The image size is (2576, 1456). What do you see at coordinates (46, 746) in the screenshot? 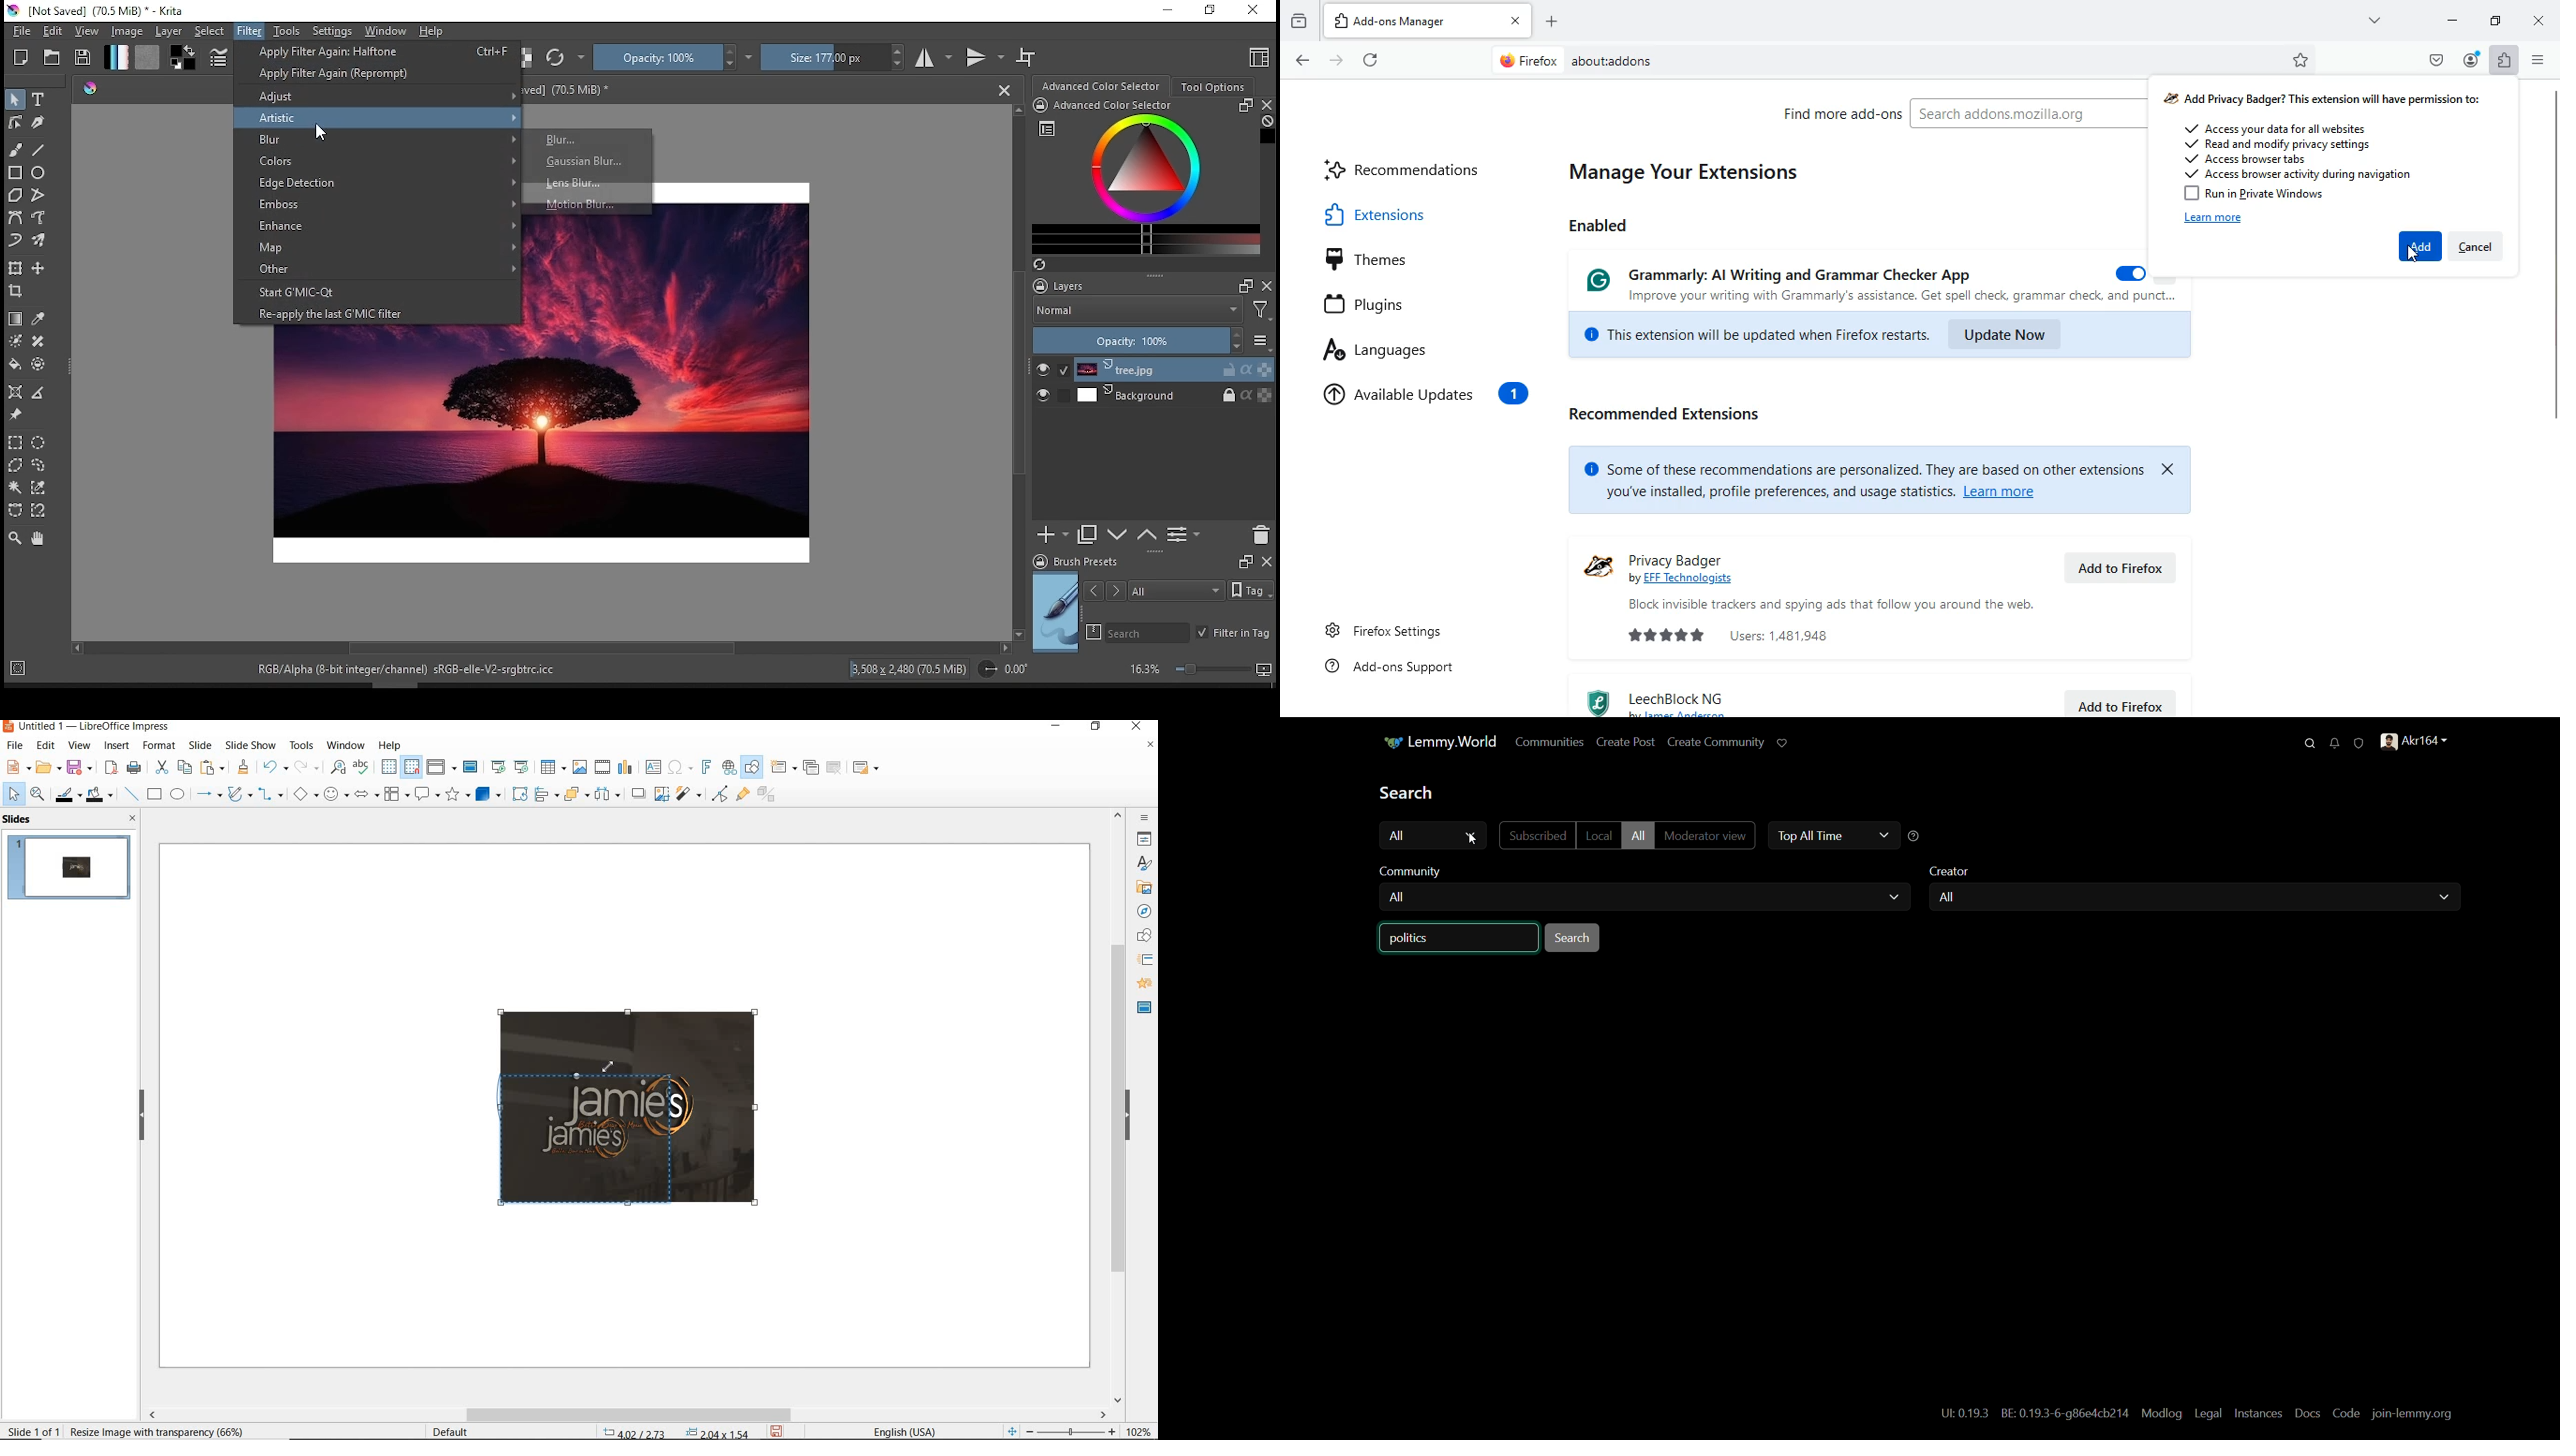
I see `edit` at bounding box center [46, 746].